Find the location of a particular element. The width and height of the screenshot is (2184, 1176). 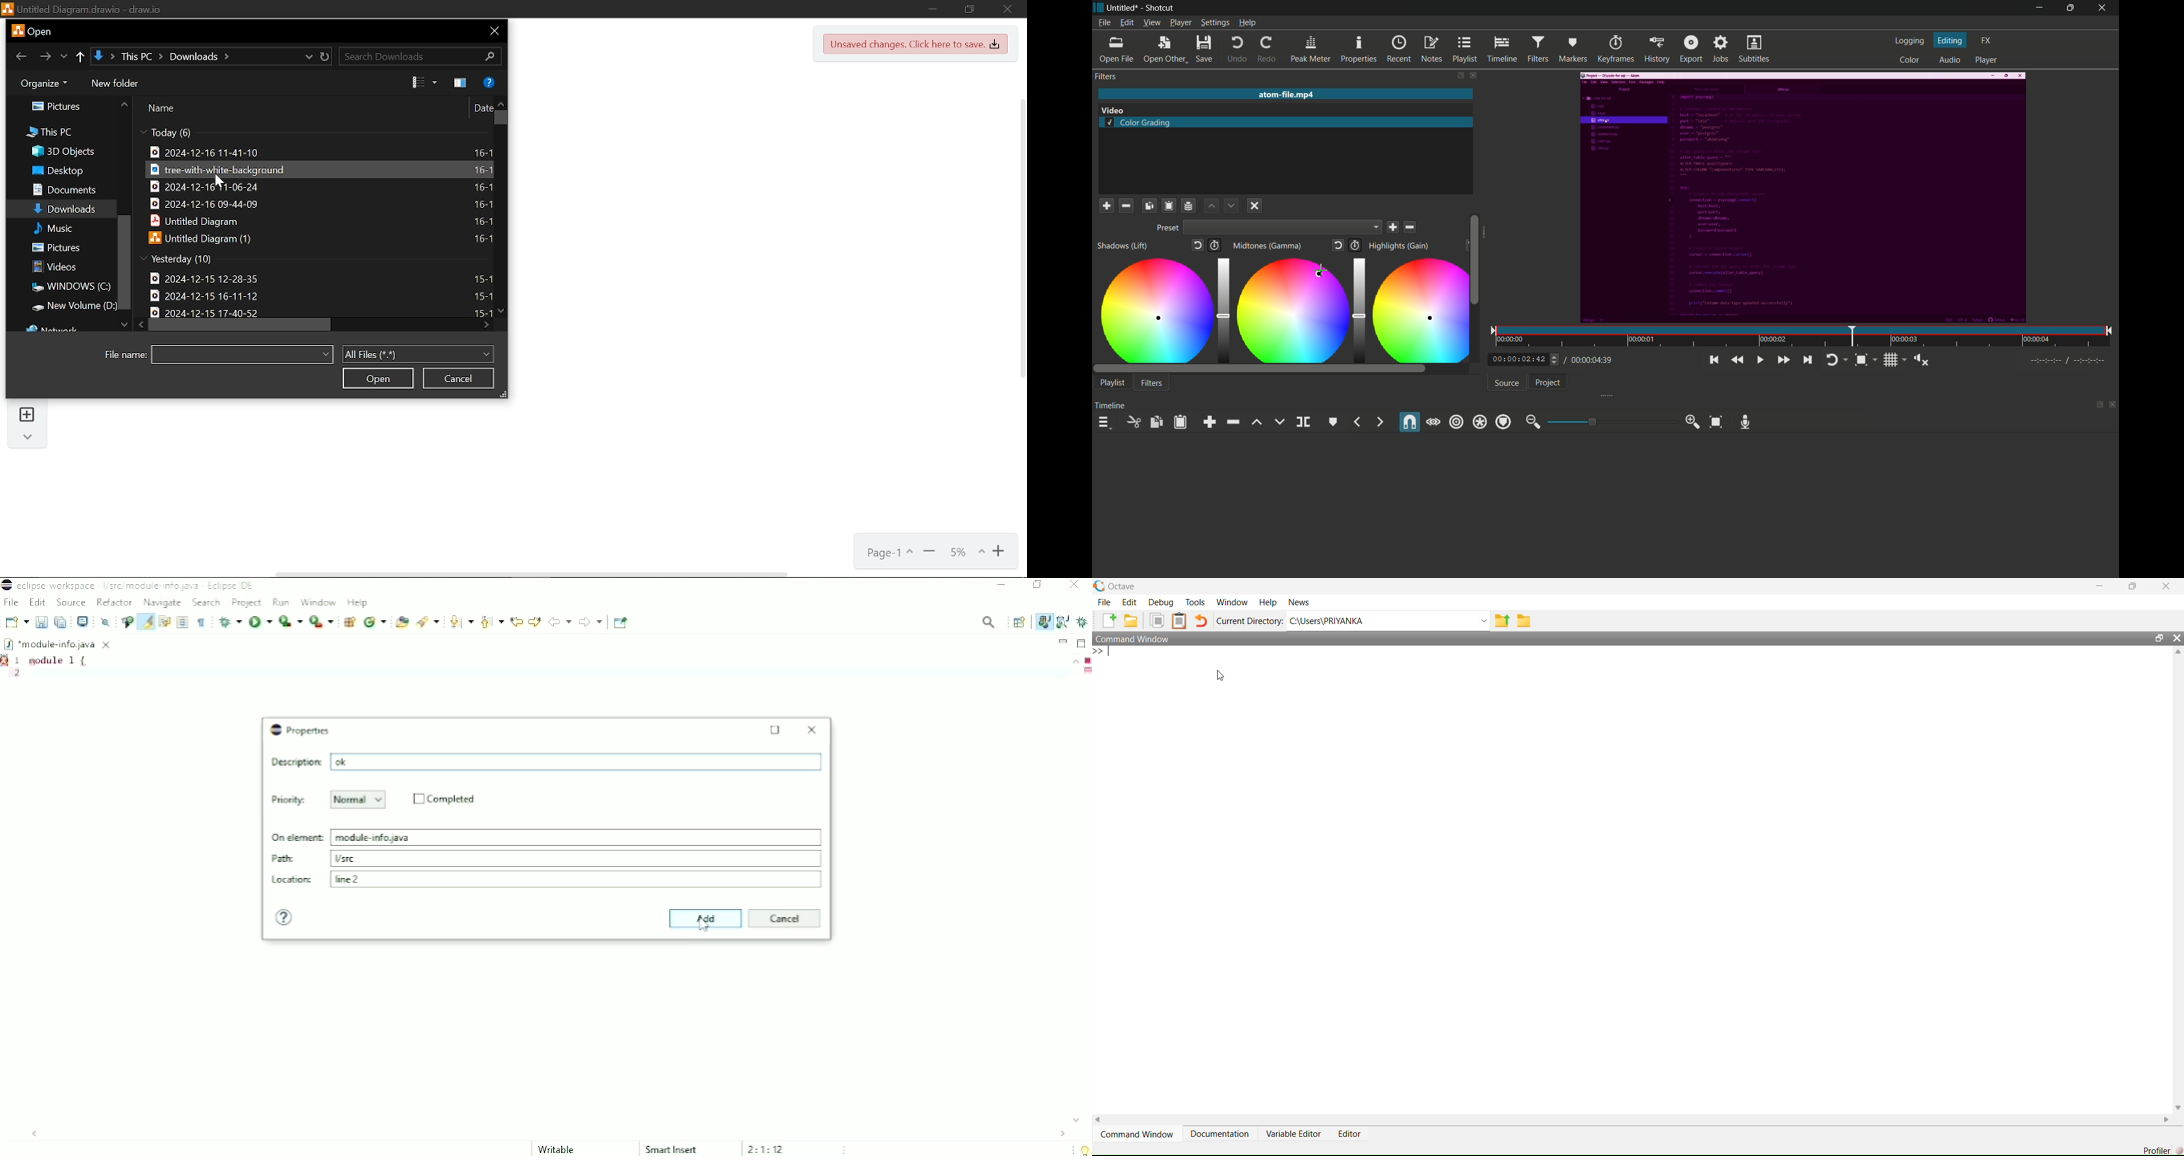

file titled "untitled diagram (1)" is located at coordinates (319, 238).